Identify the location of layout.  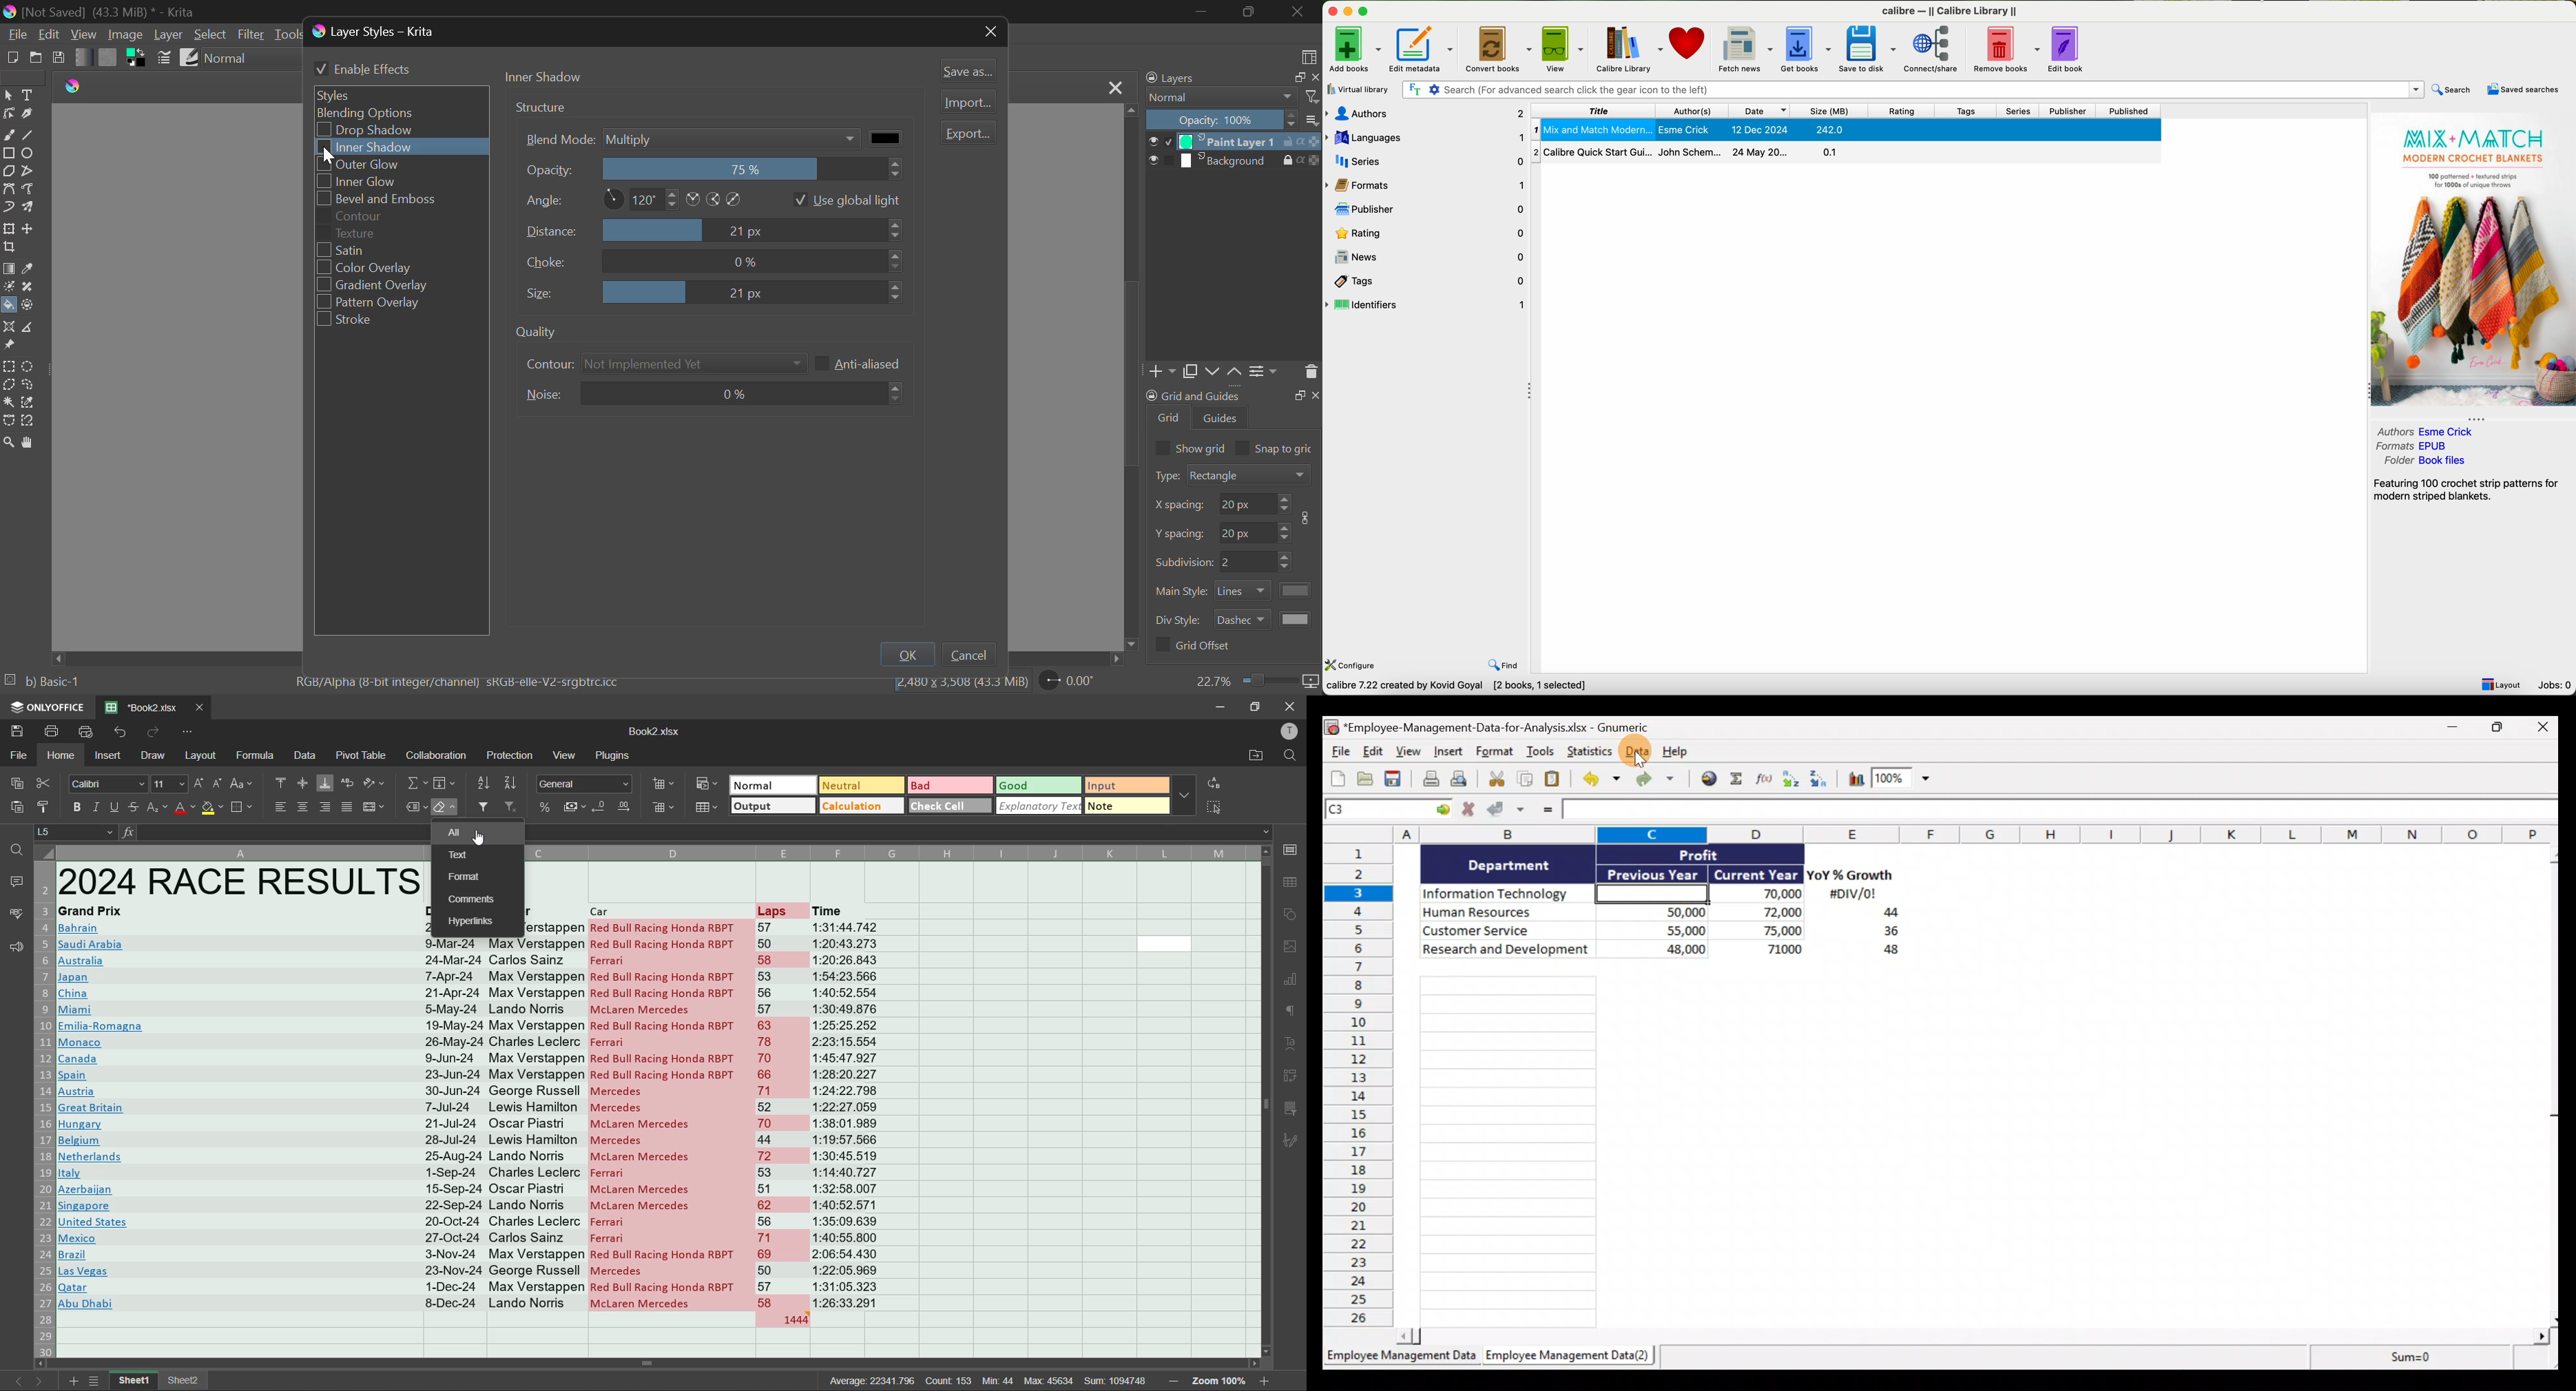
(204, 755).